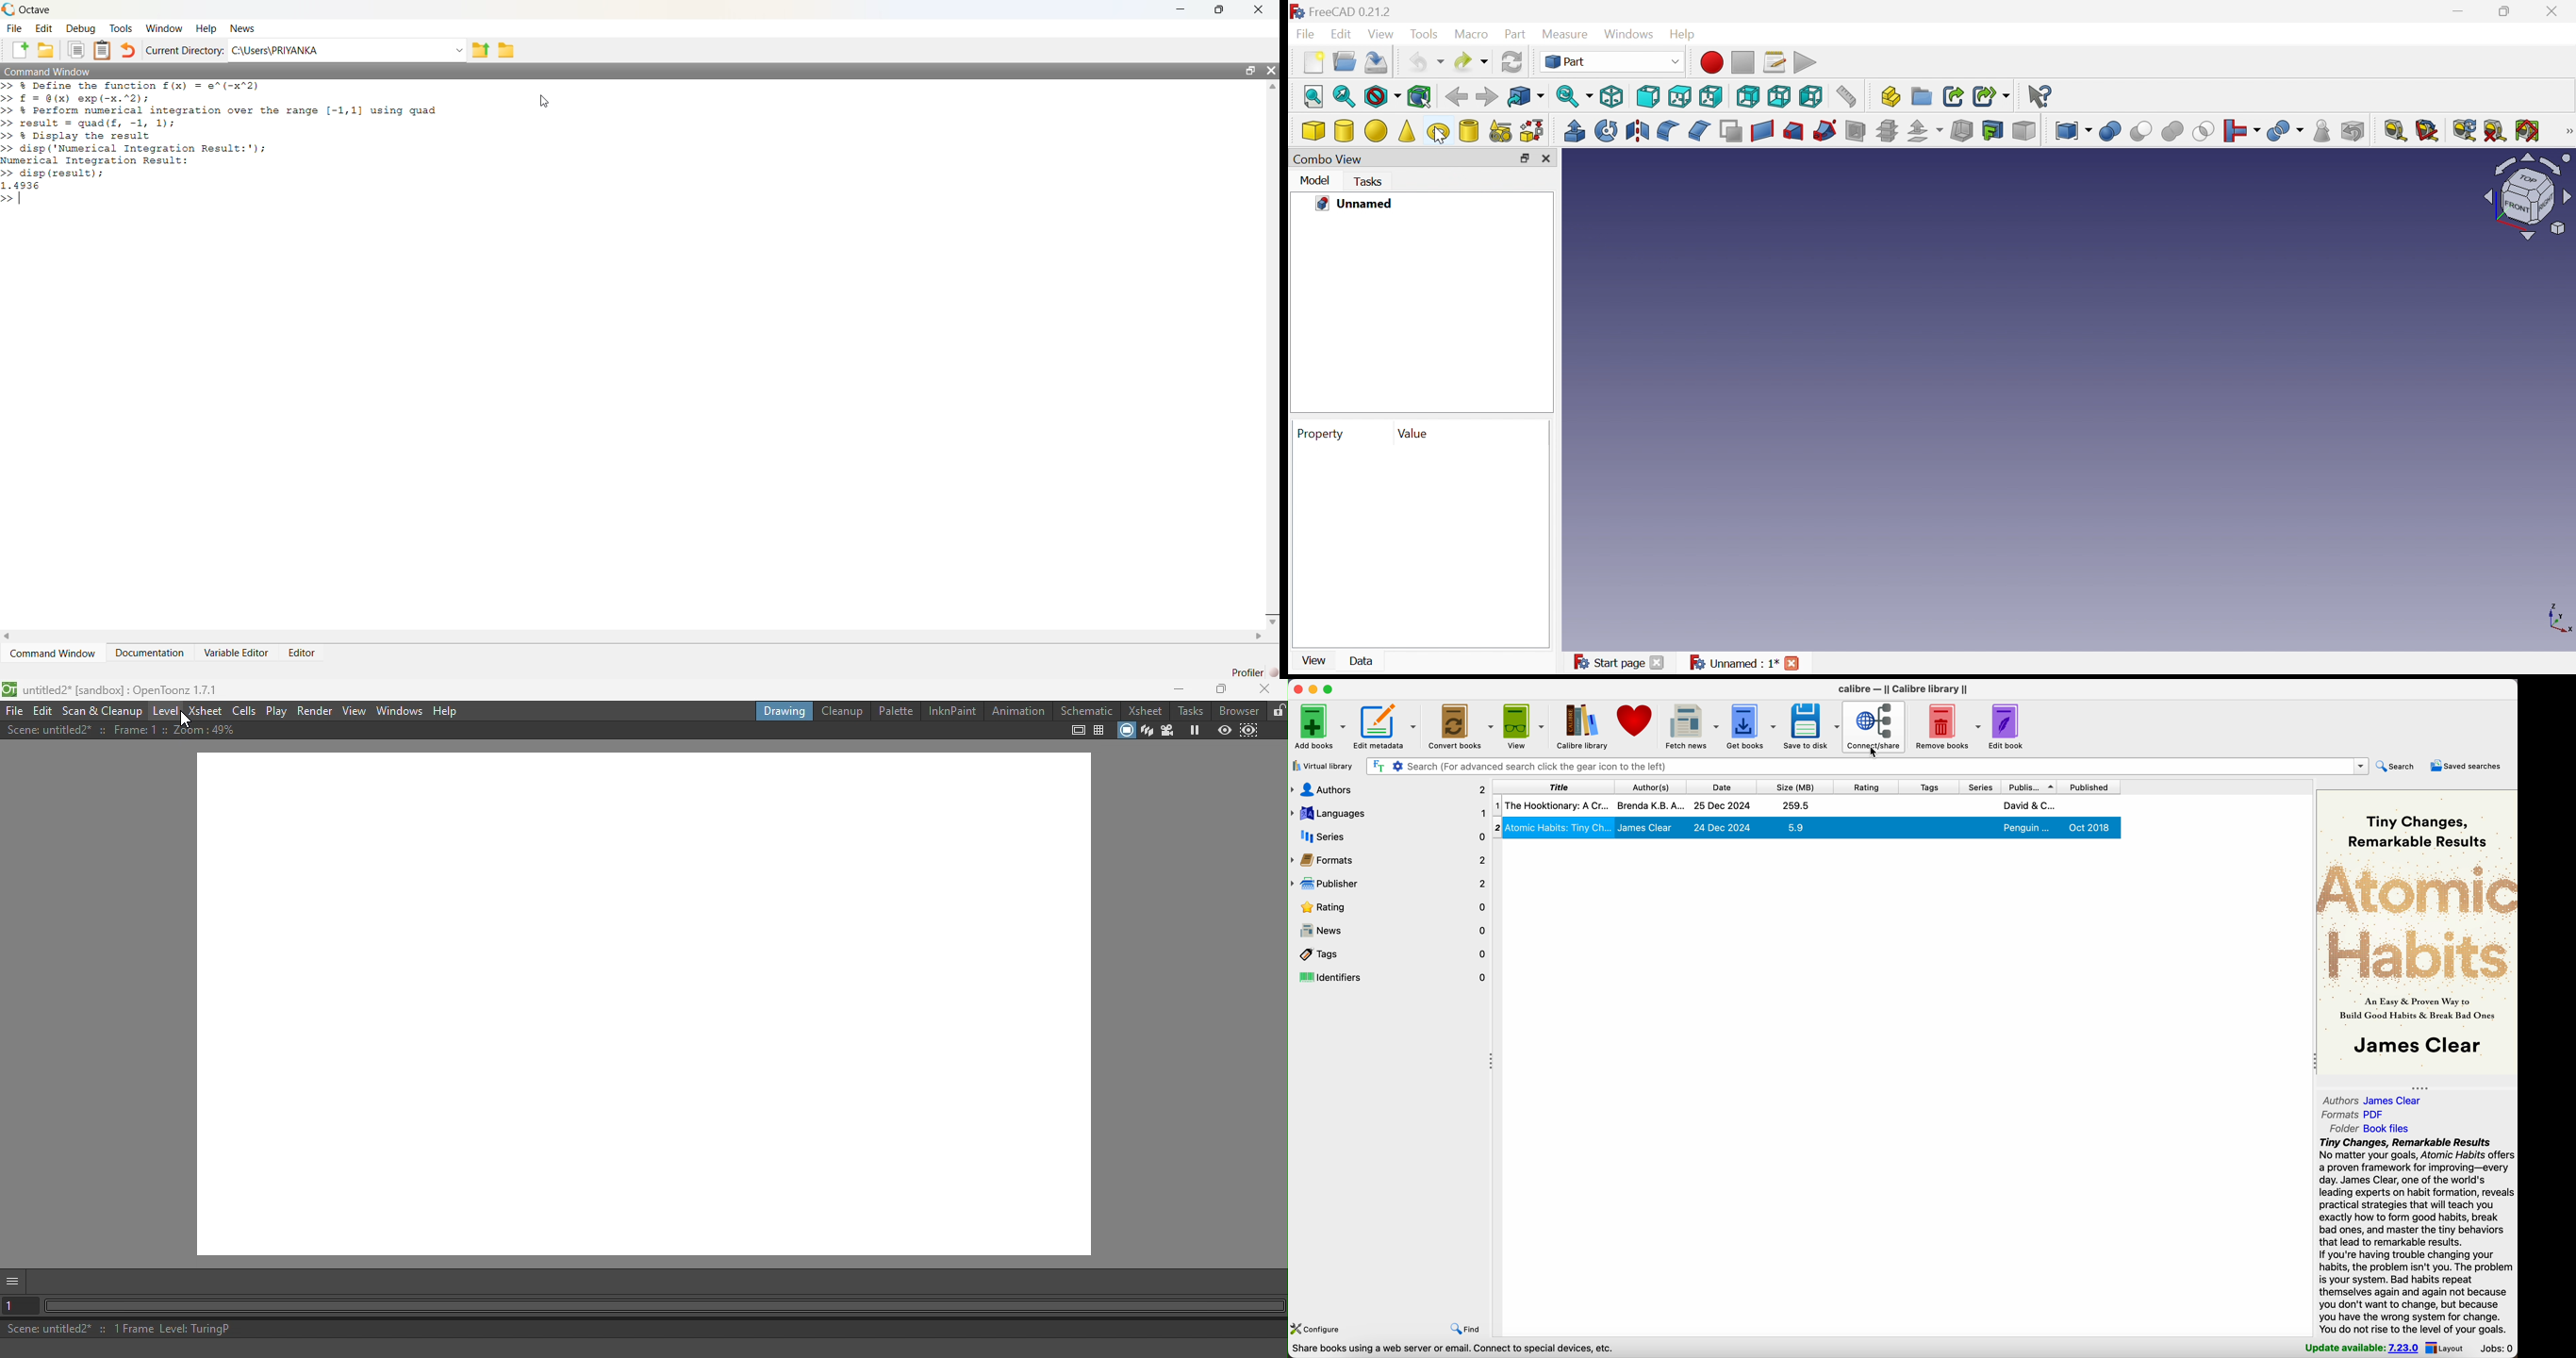 The height and width of the screenshot is (1372, 2576). I want to click on Create part, so click(1890, 95).